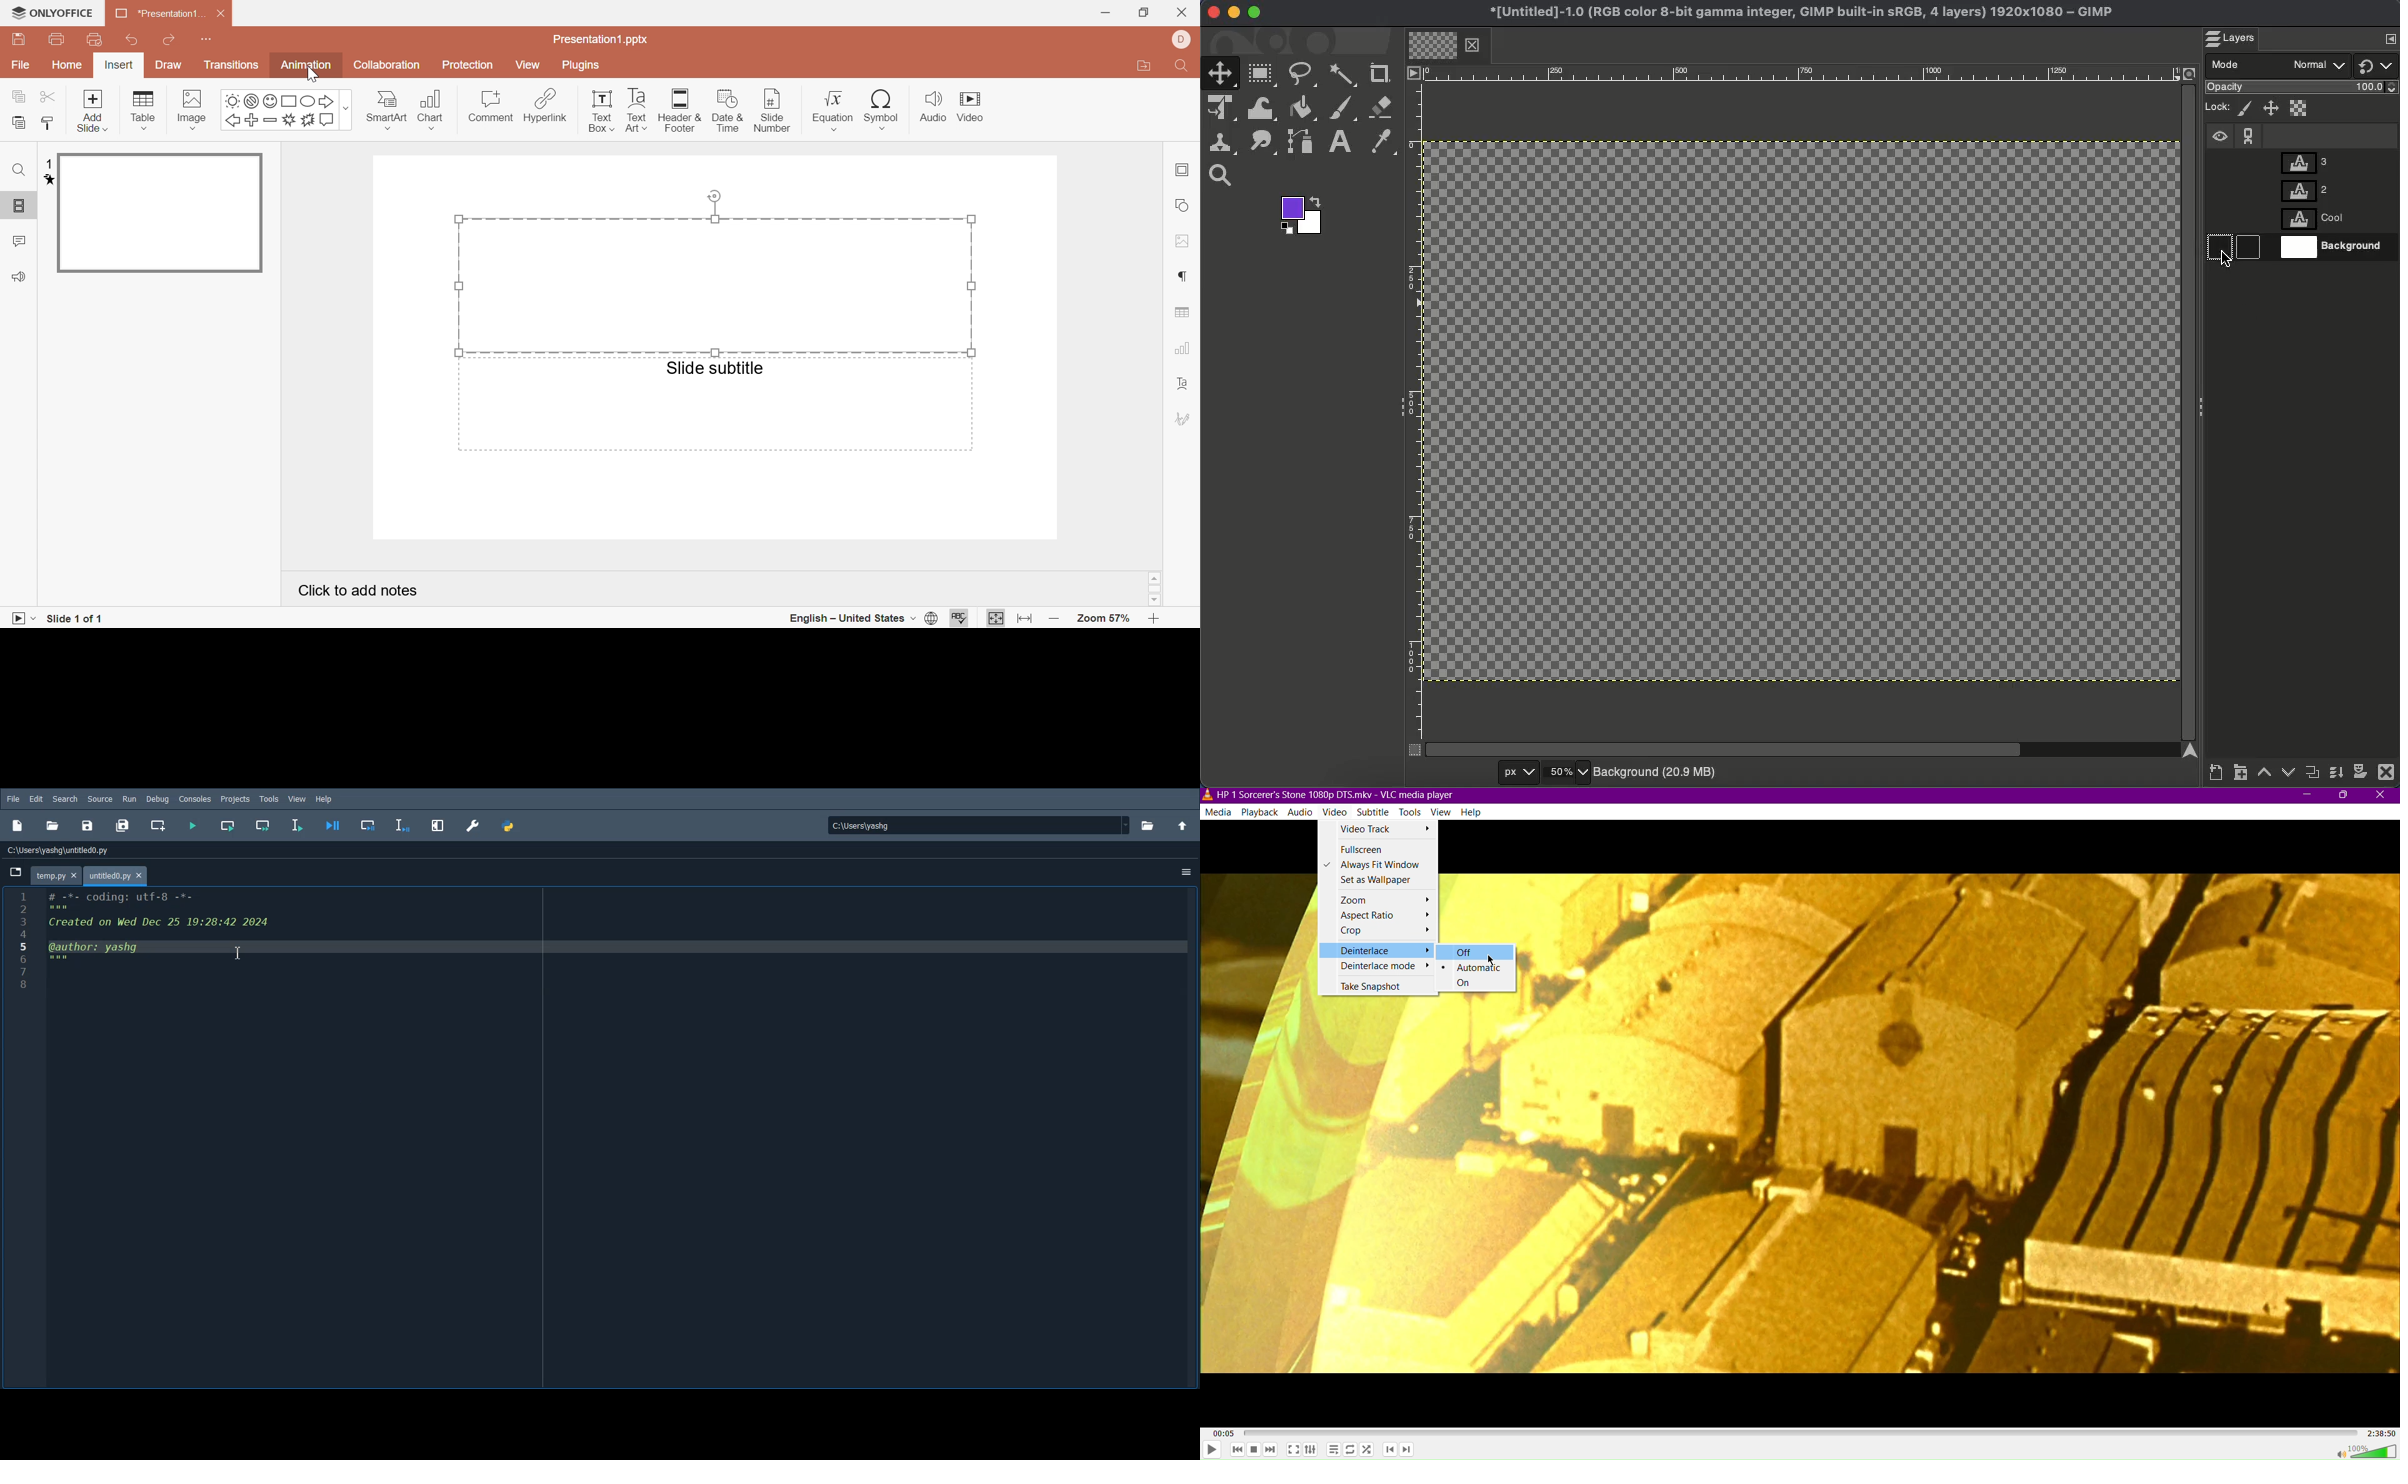 The height and width of the screenshot is (1484, 2408). Describe the element at coordinates (962, 621) in the screenshot. I see `spell checking` at that location.